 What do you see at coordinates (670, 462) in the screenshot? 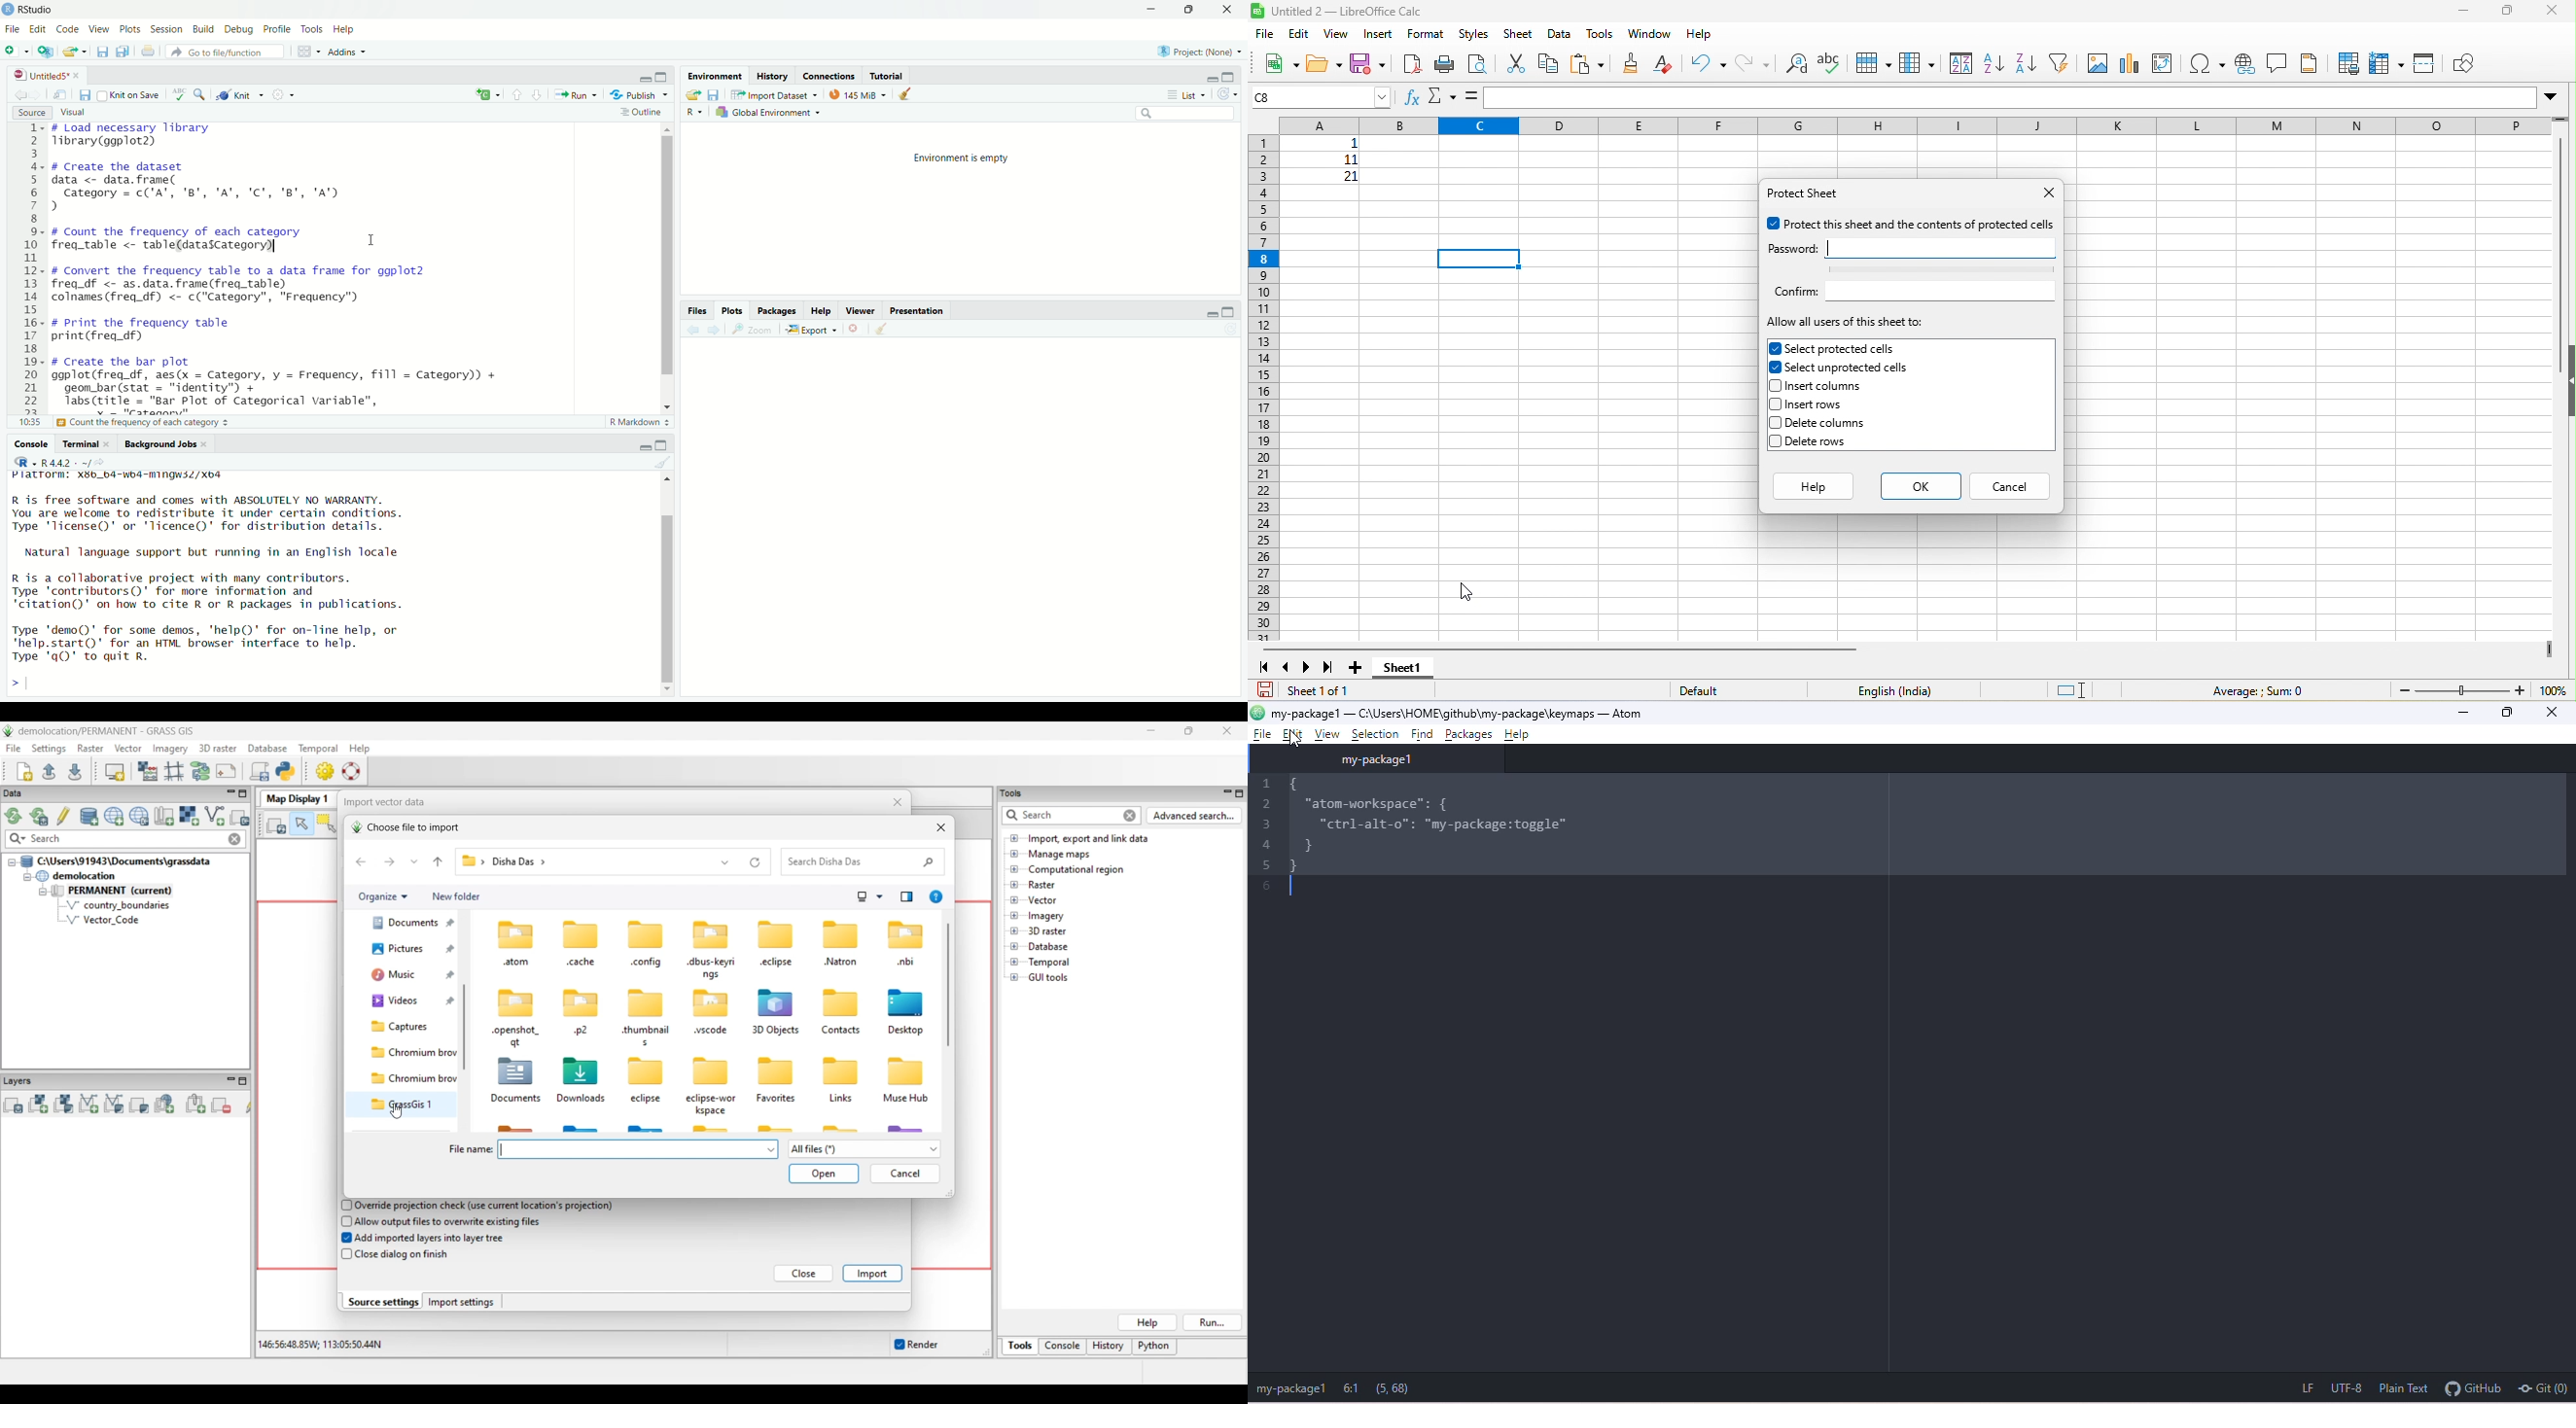
I see `clear console` at bounding box center [670, 462].